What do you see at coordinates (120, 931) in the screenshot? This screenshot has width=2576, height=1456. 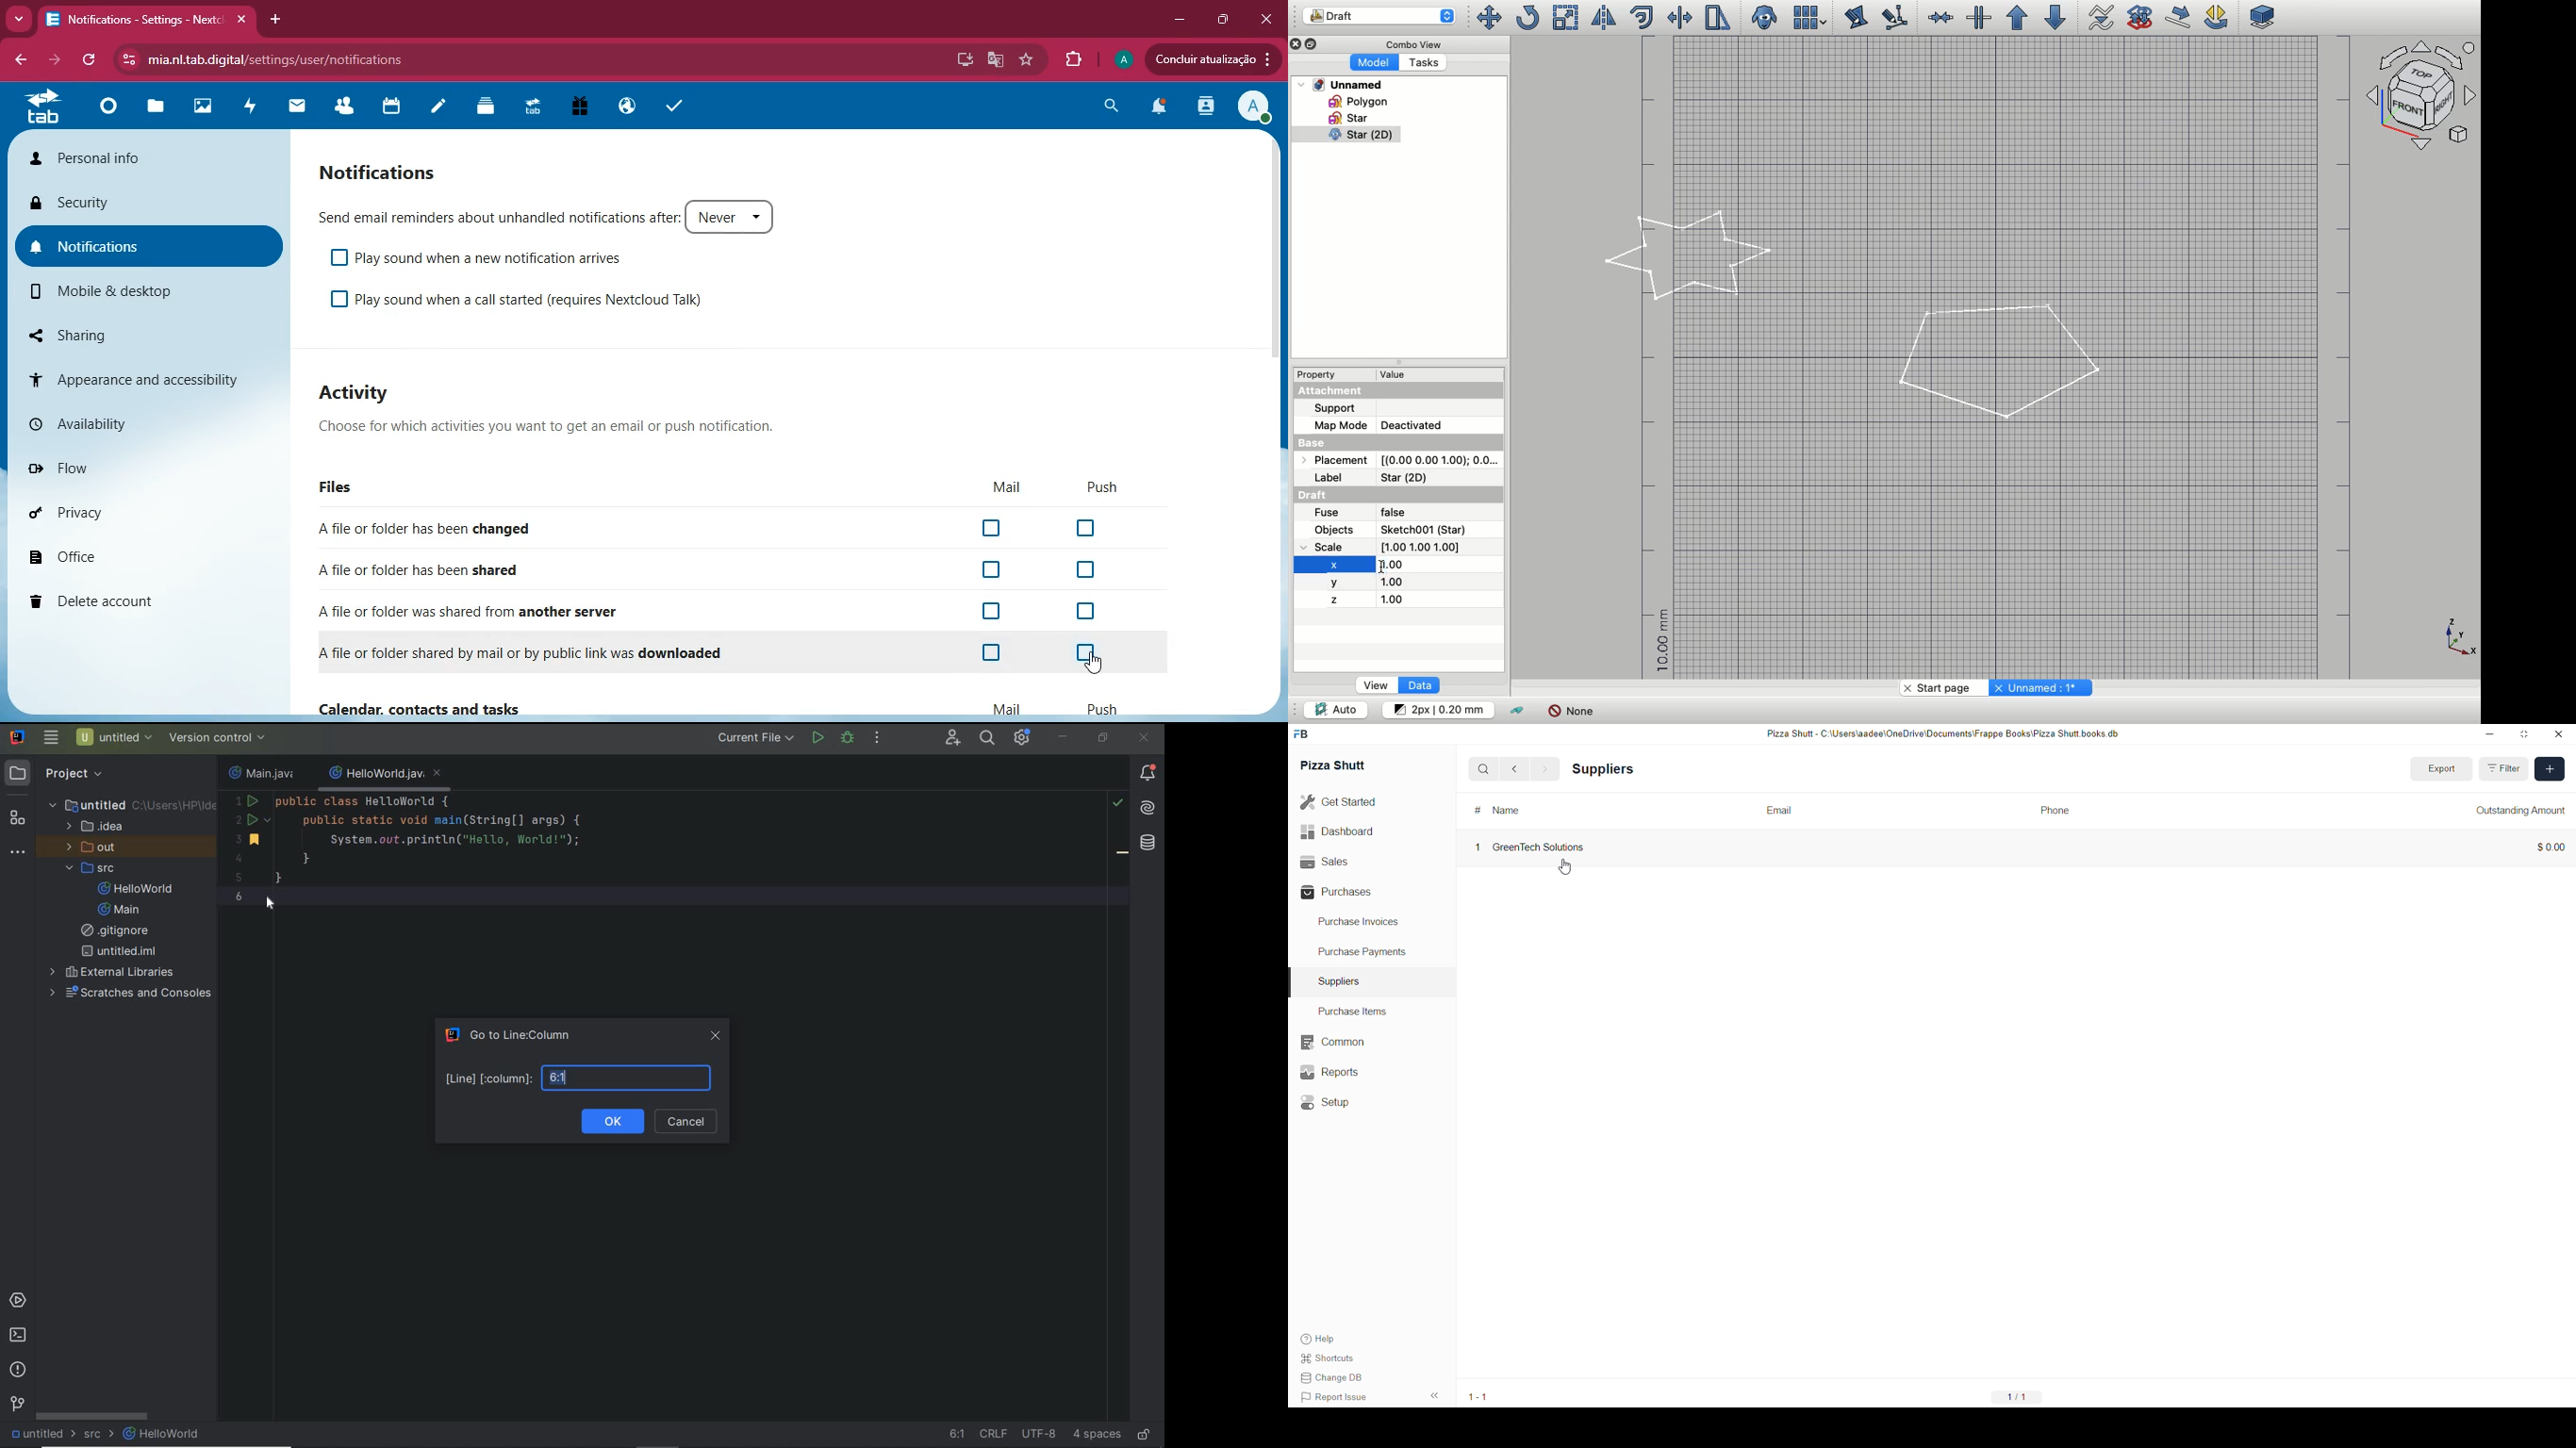 I see `gitignore` at bounding box center [120, 931].